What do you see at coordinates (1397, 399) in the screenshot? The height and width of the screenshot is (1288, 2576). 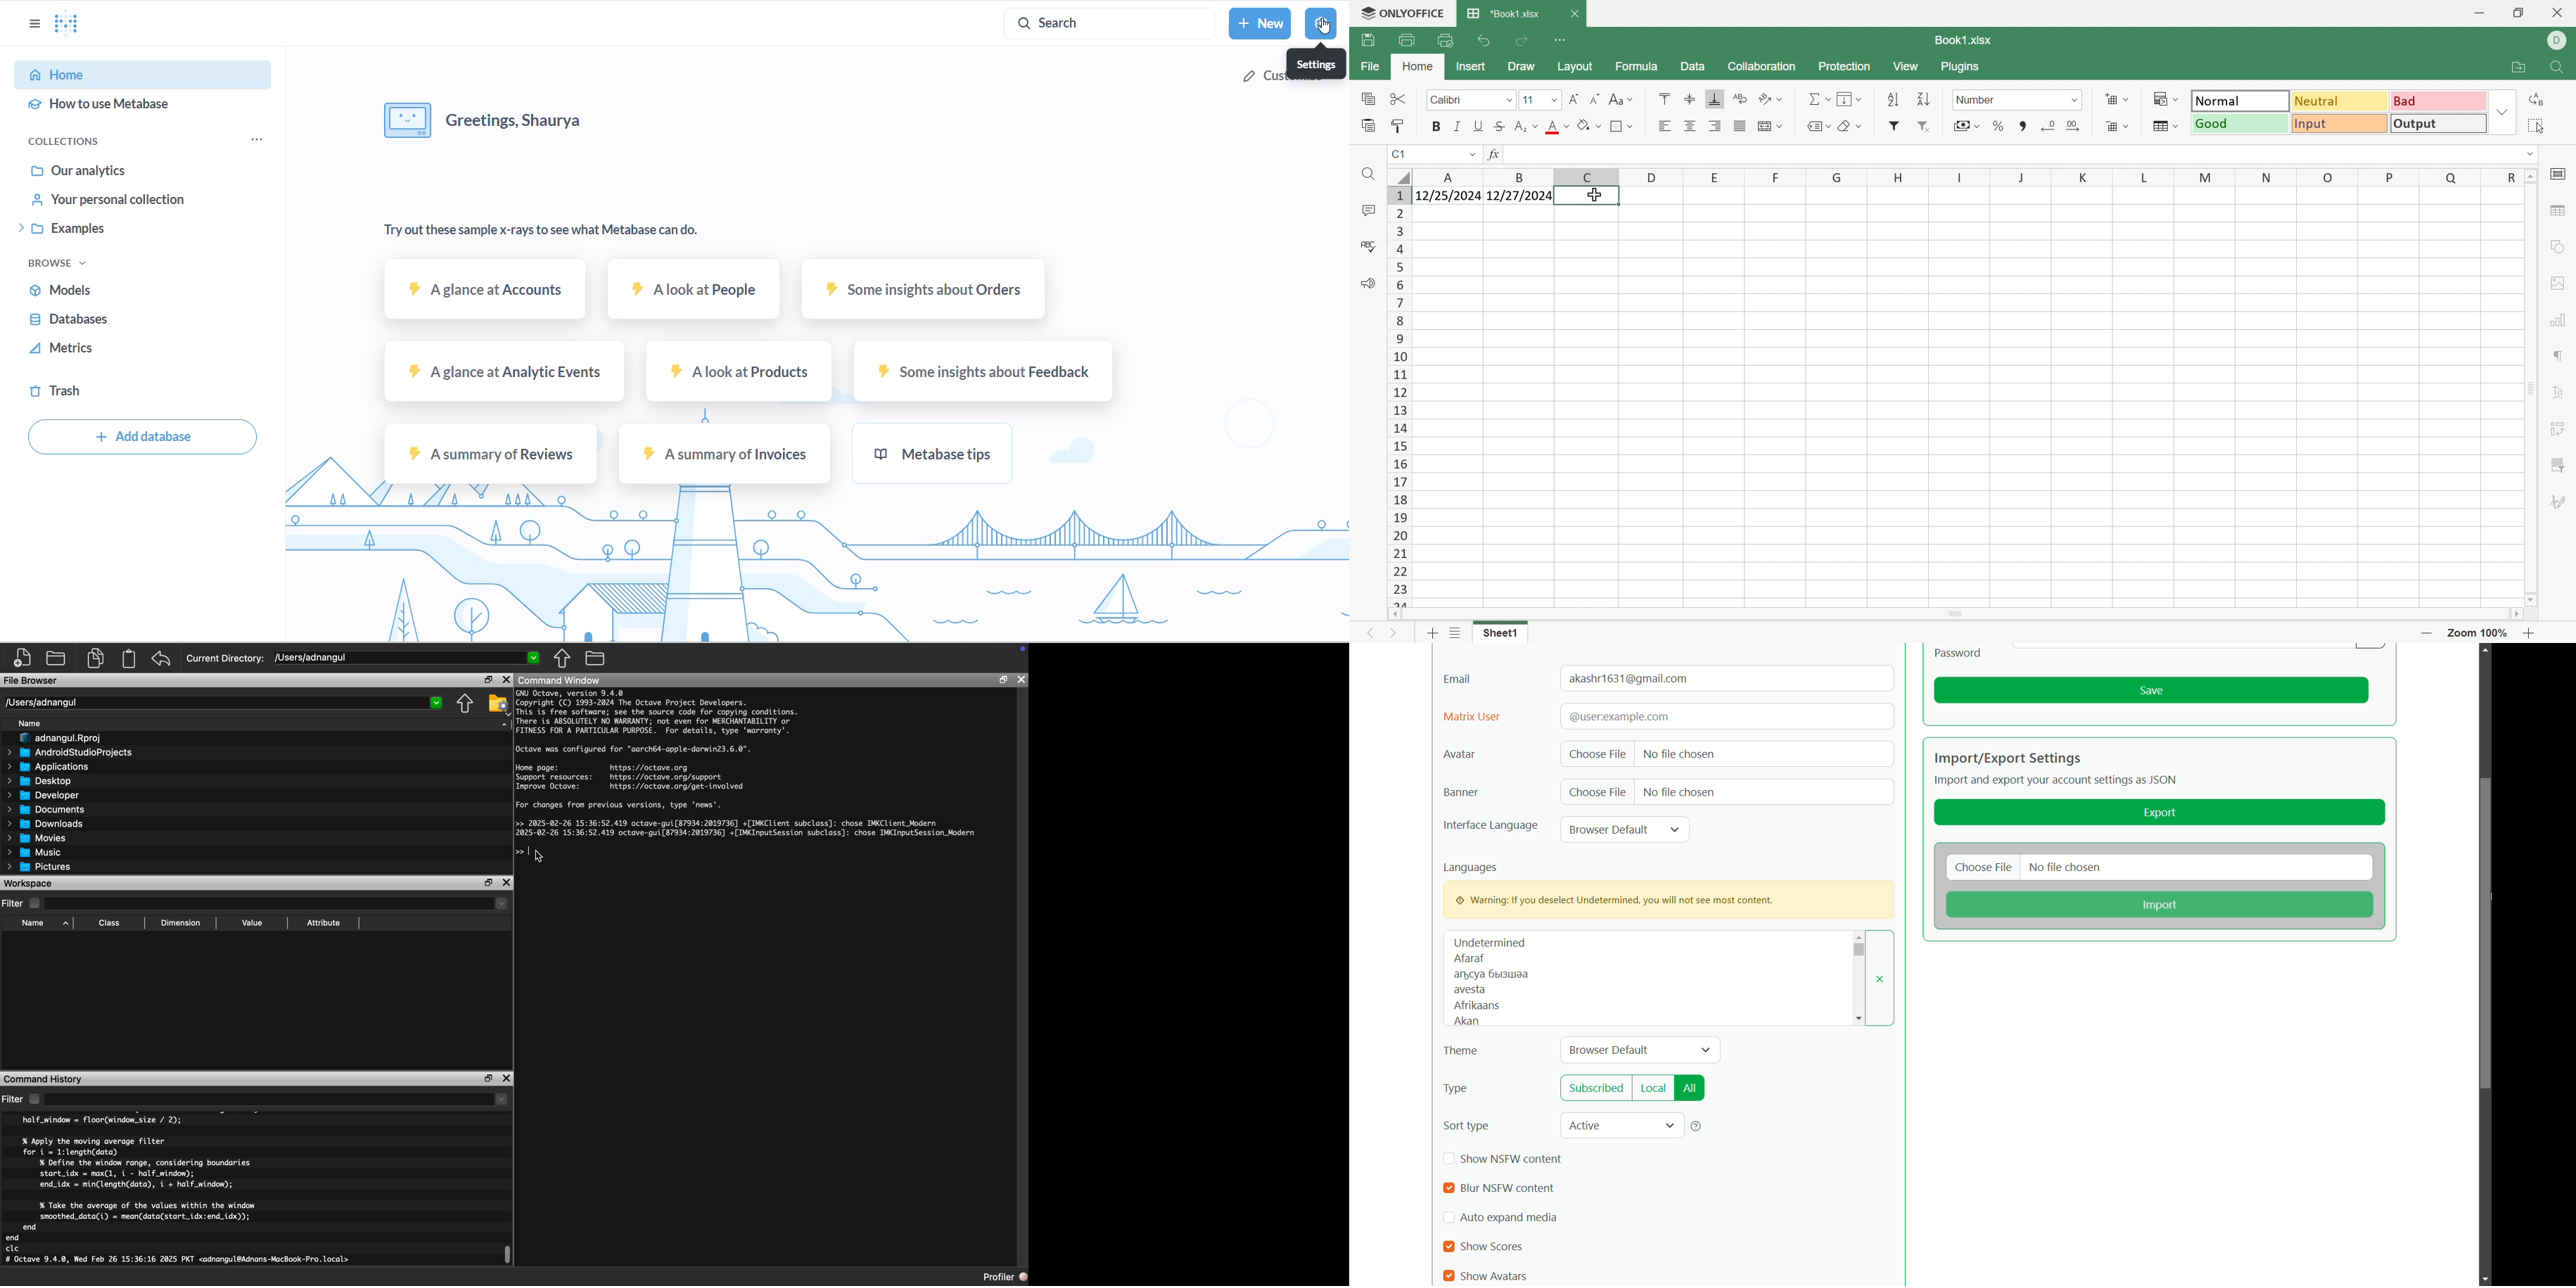 I see `Row Numbers` at bounding box center [1397, 399].